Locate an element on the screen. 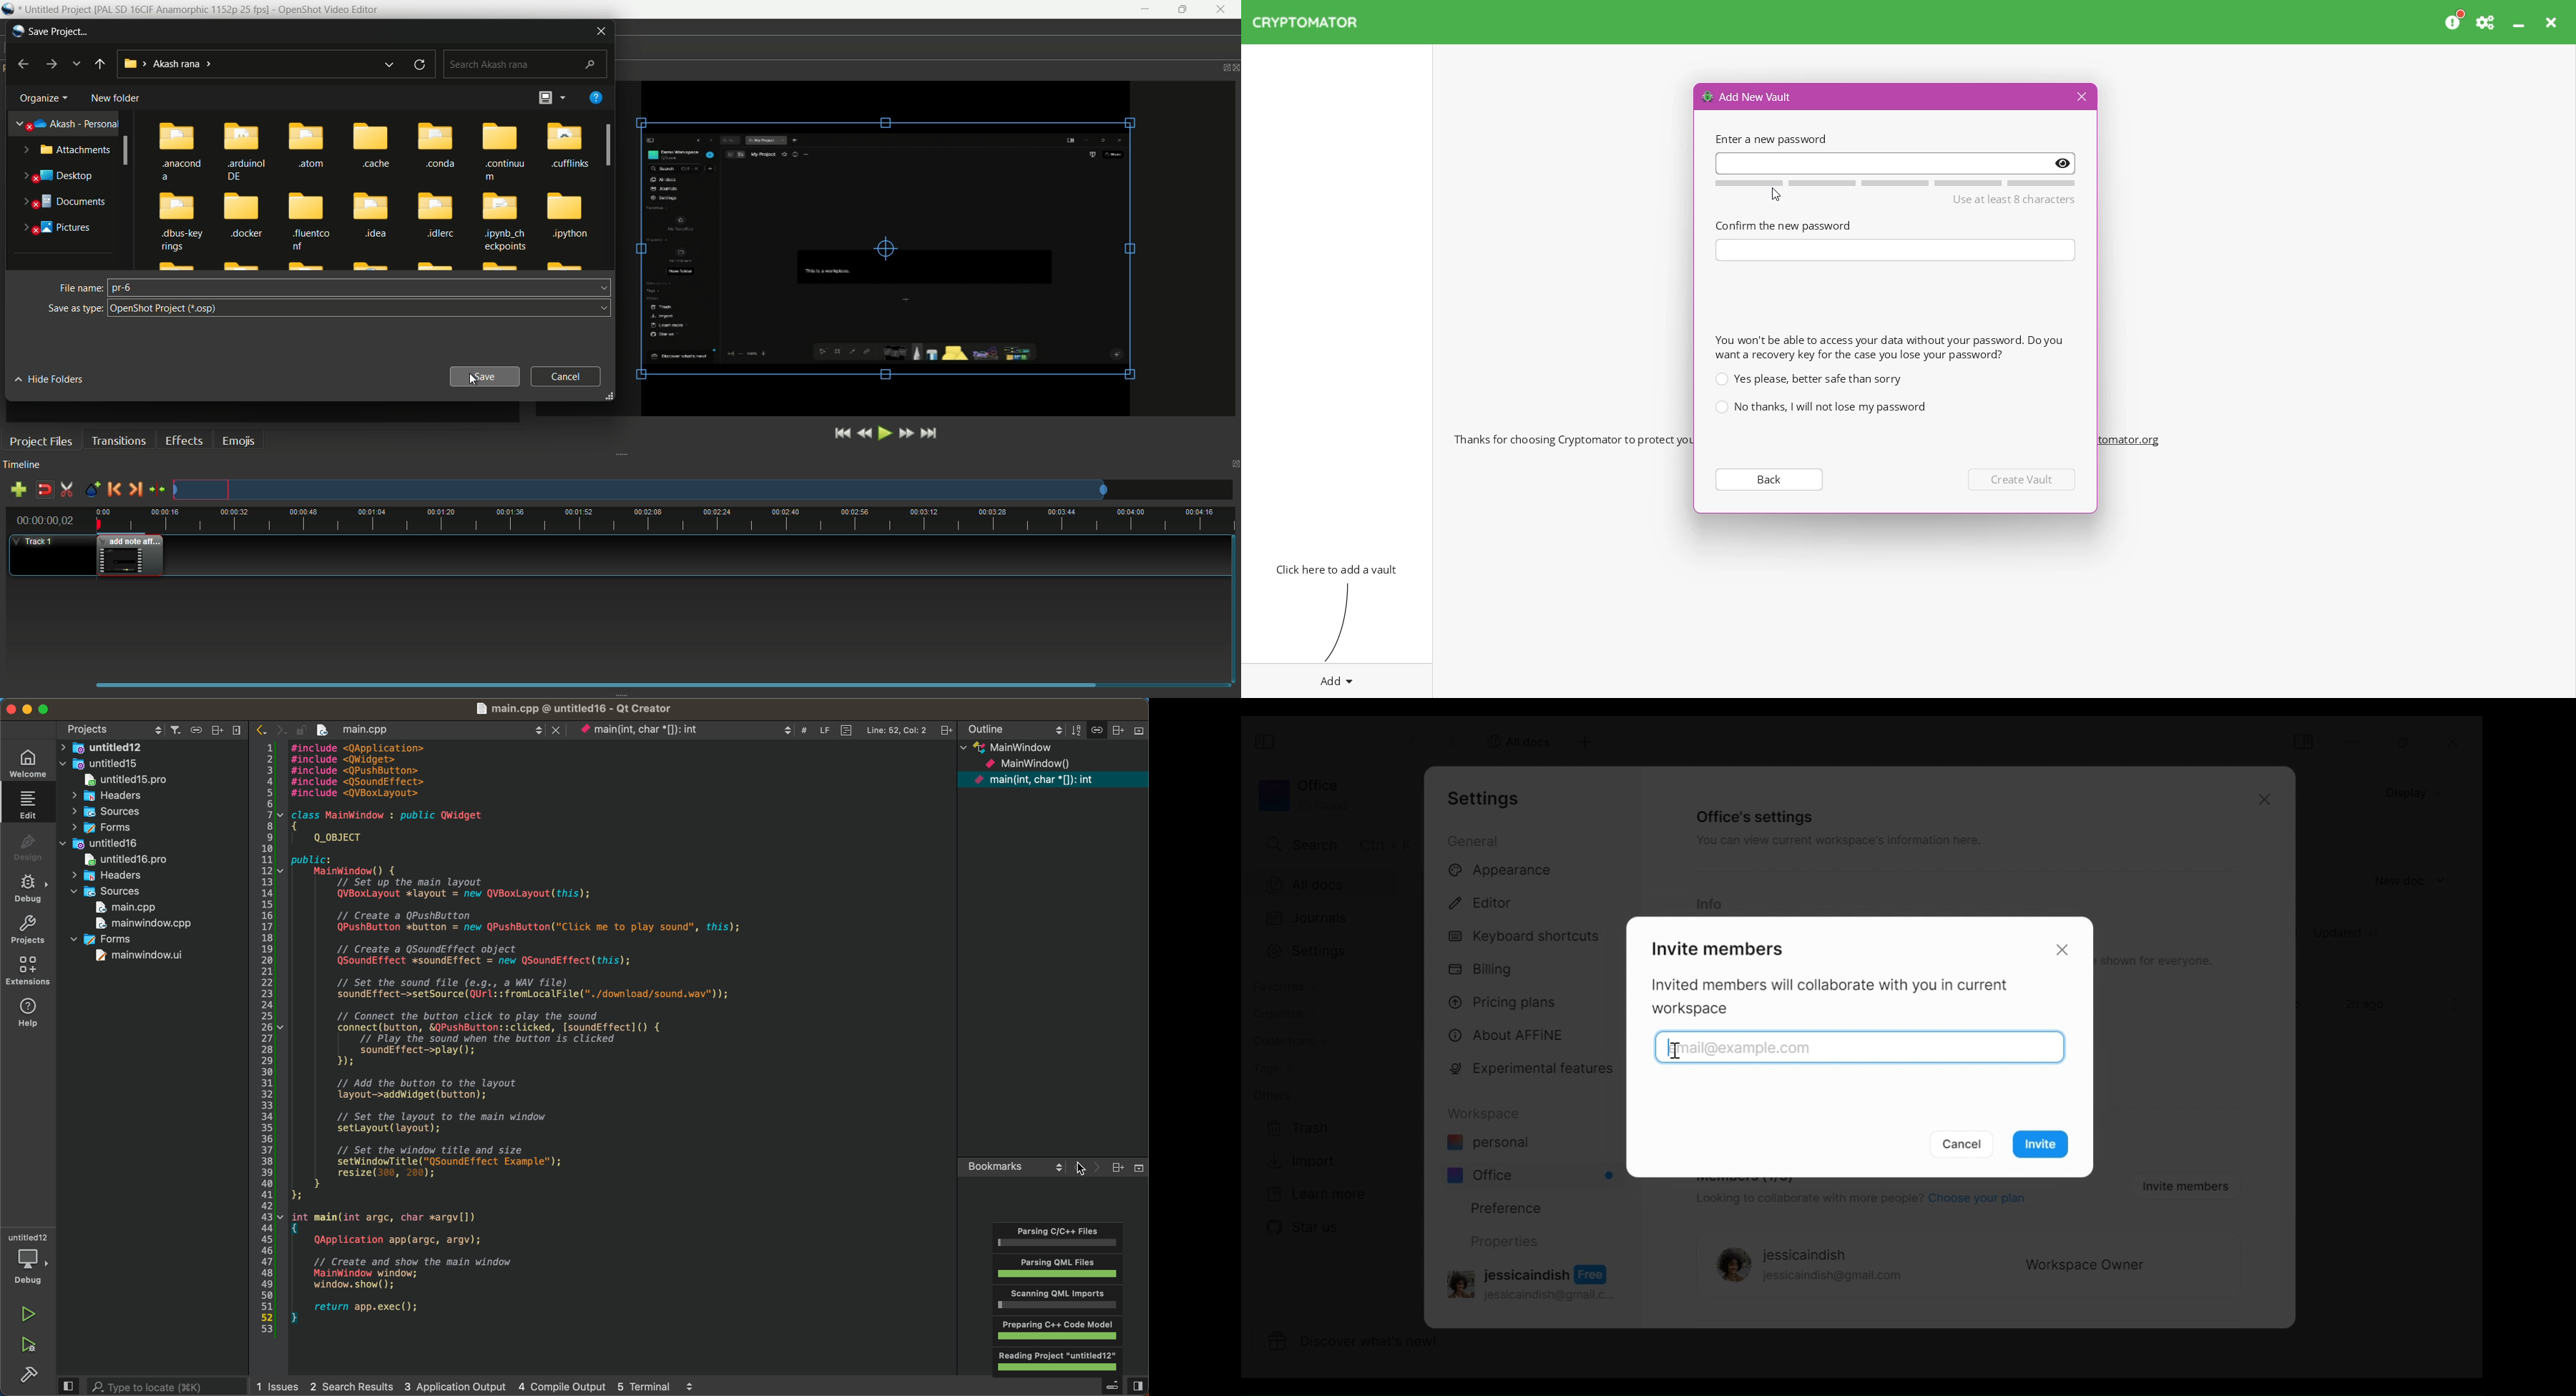 This screenshot has height=1400, width=2576. Looking to collaborate with more people? Choose your plan is located at coordinates (1859, 1200).